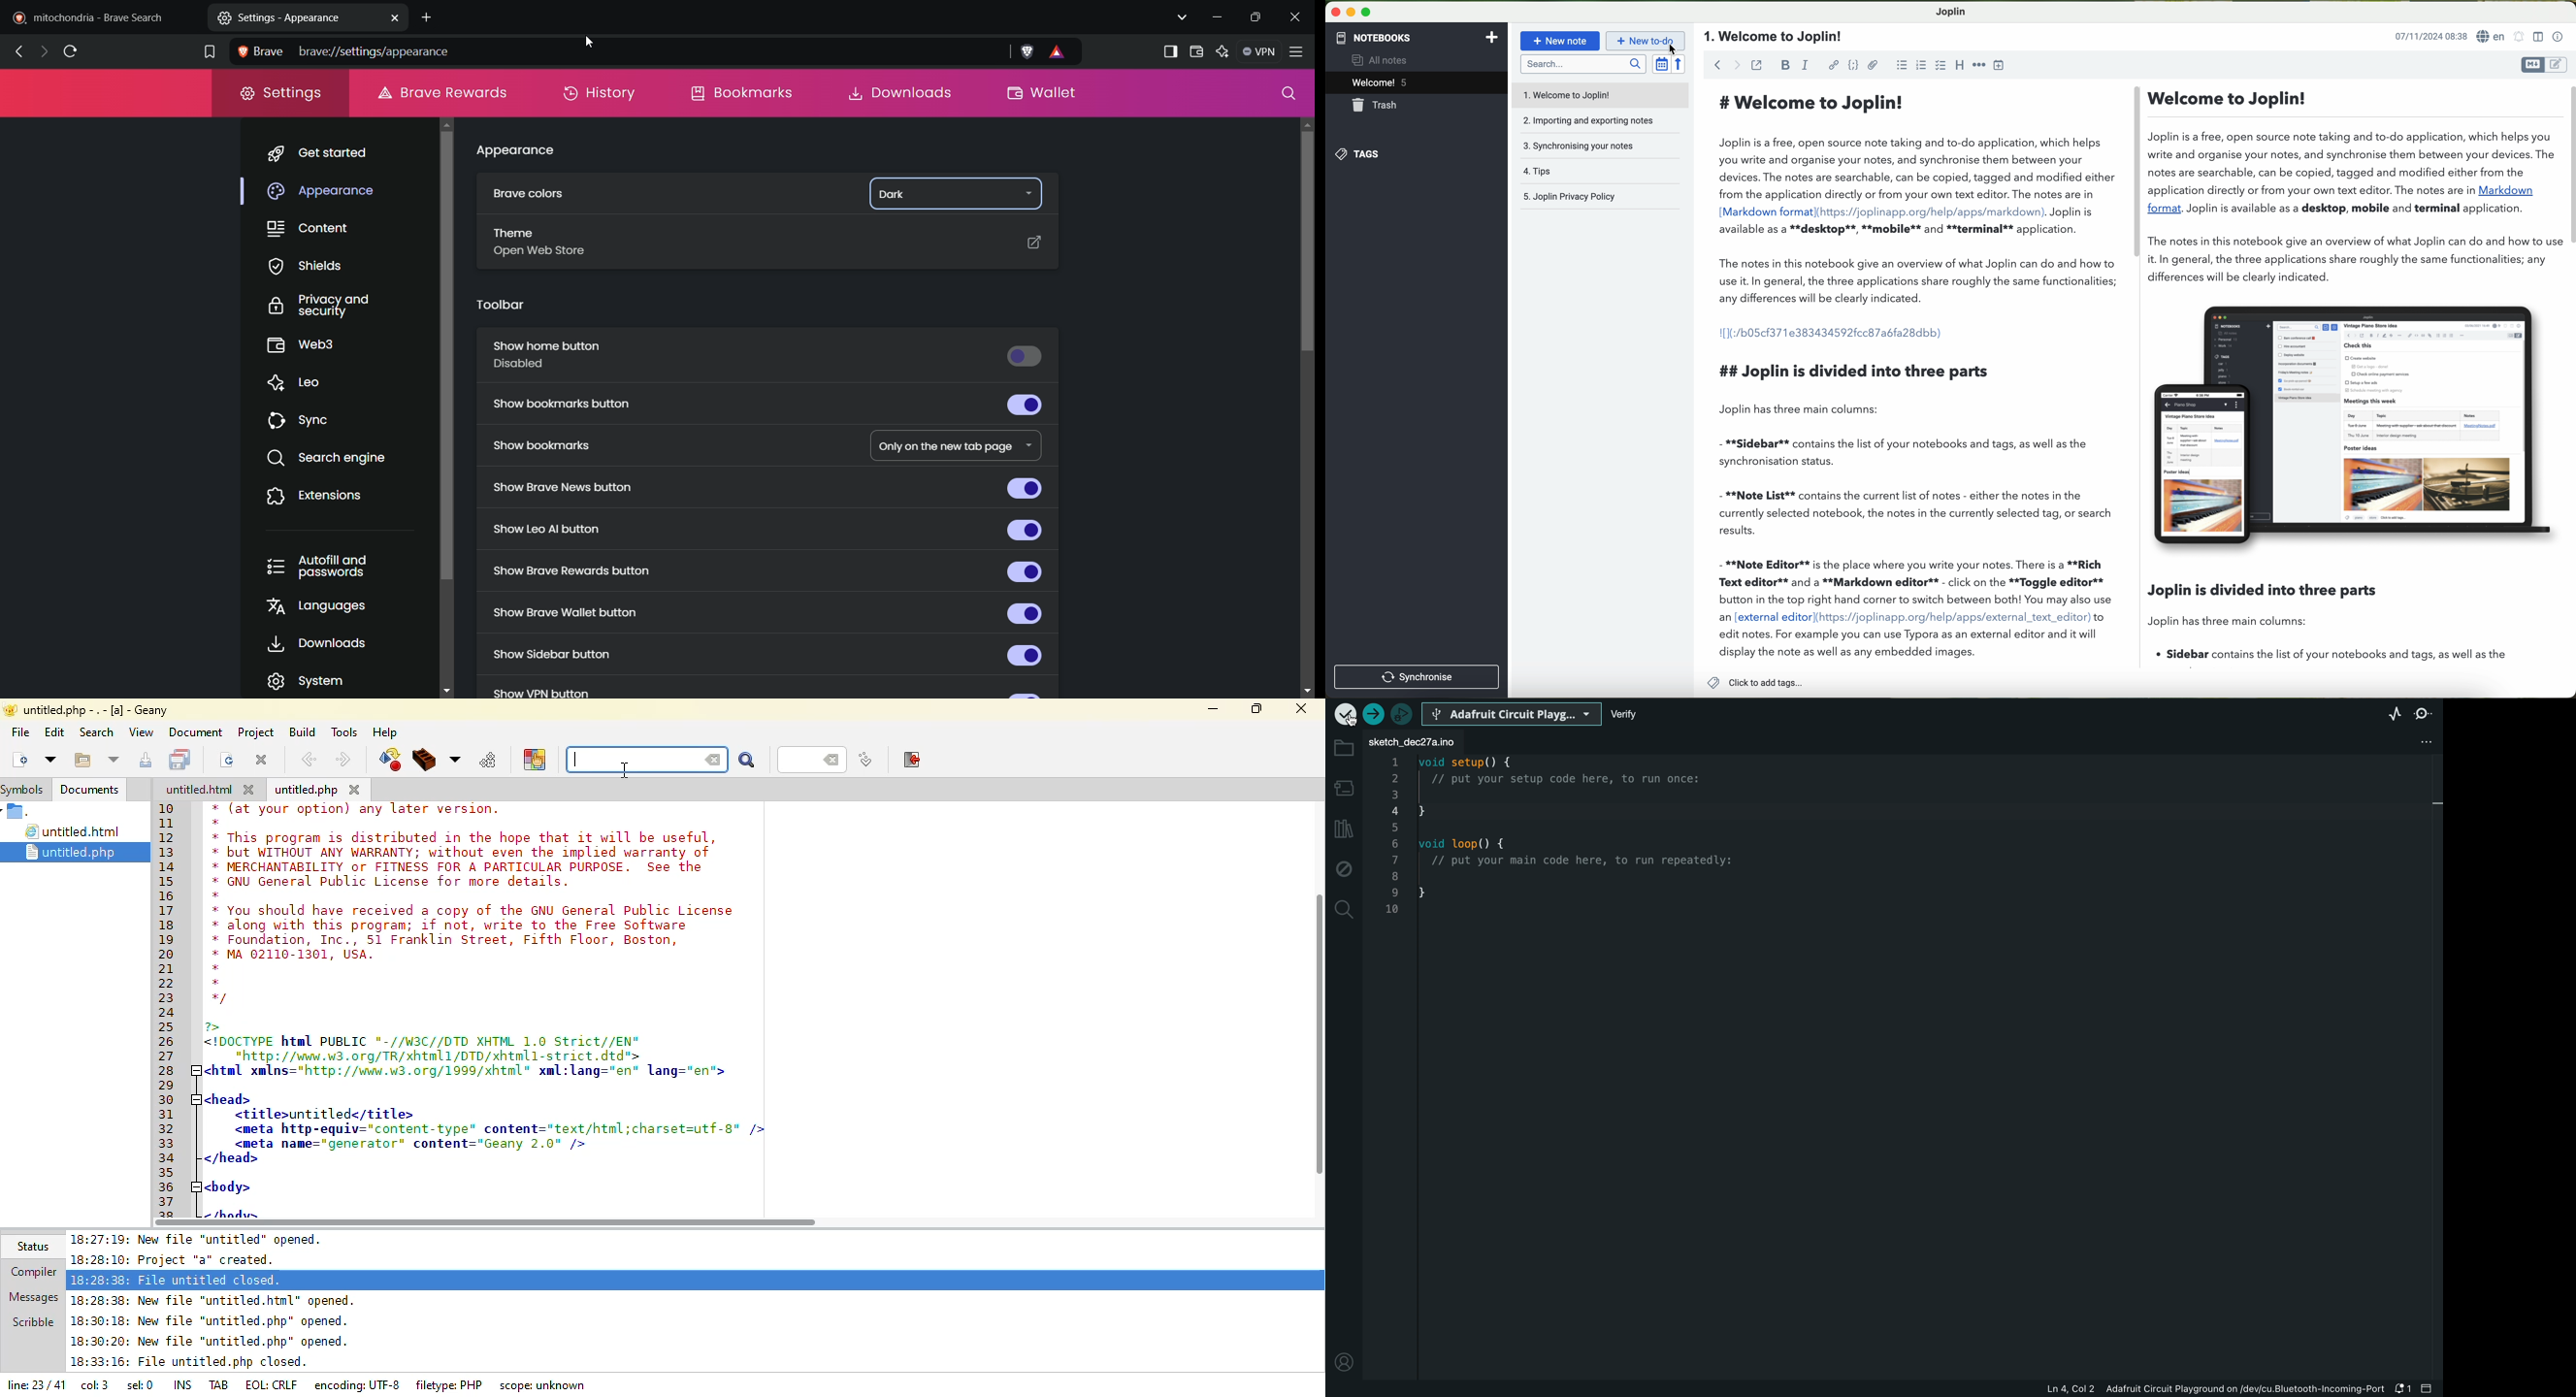 This screenshot has height=1400, width=2576. What do you see at coordinates (1601, 123) in the screenshot?
I see `importing and exporting notes` at bounding box center [1601, 123].